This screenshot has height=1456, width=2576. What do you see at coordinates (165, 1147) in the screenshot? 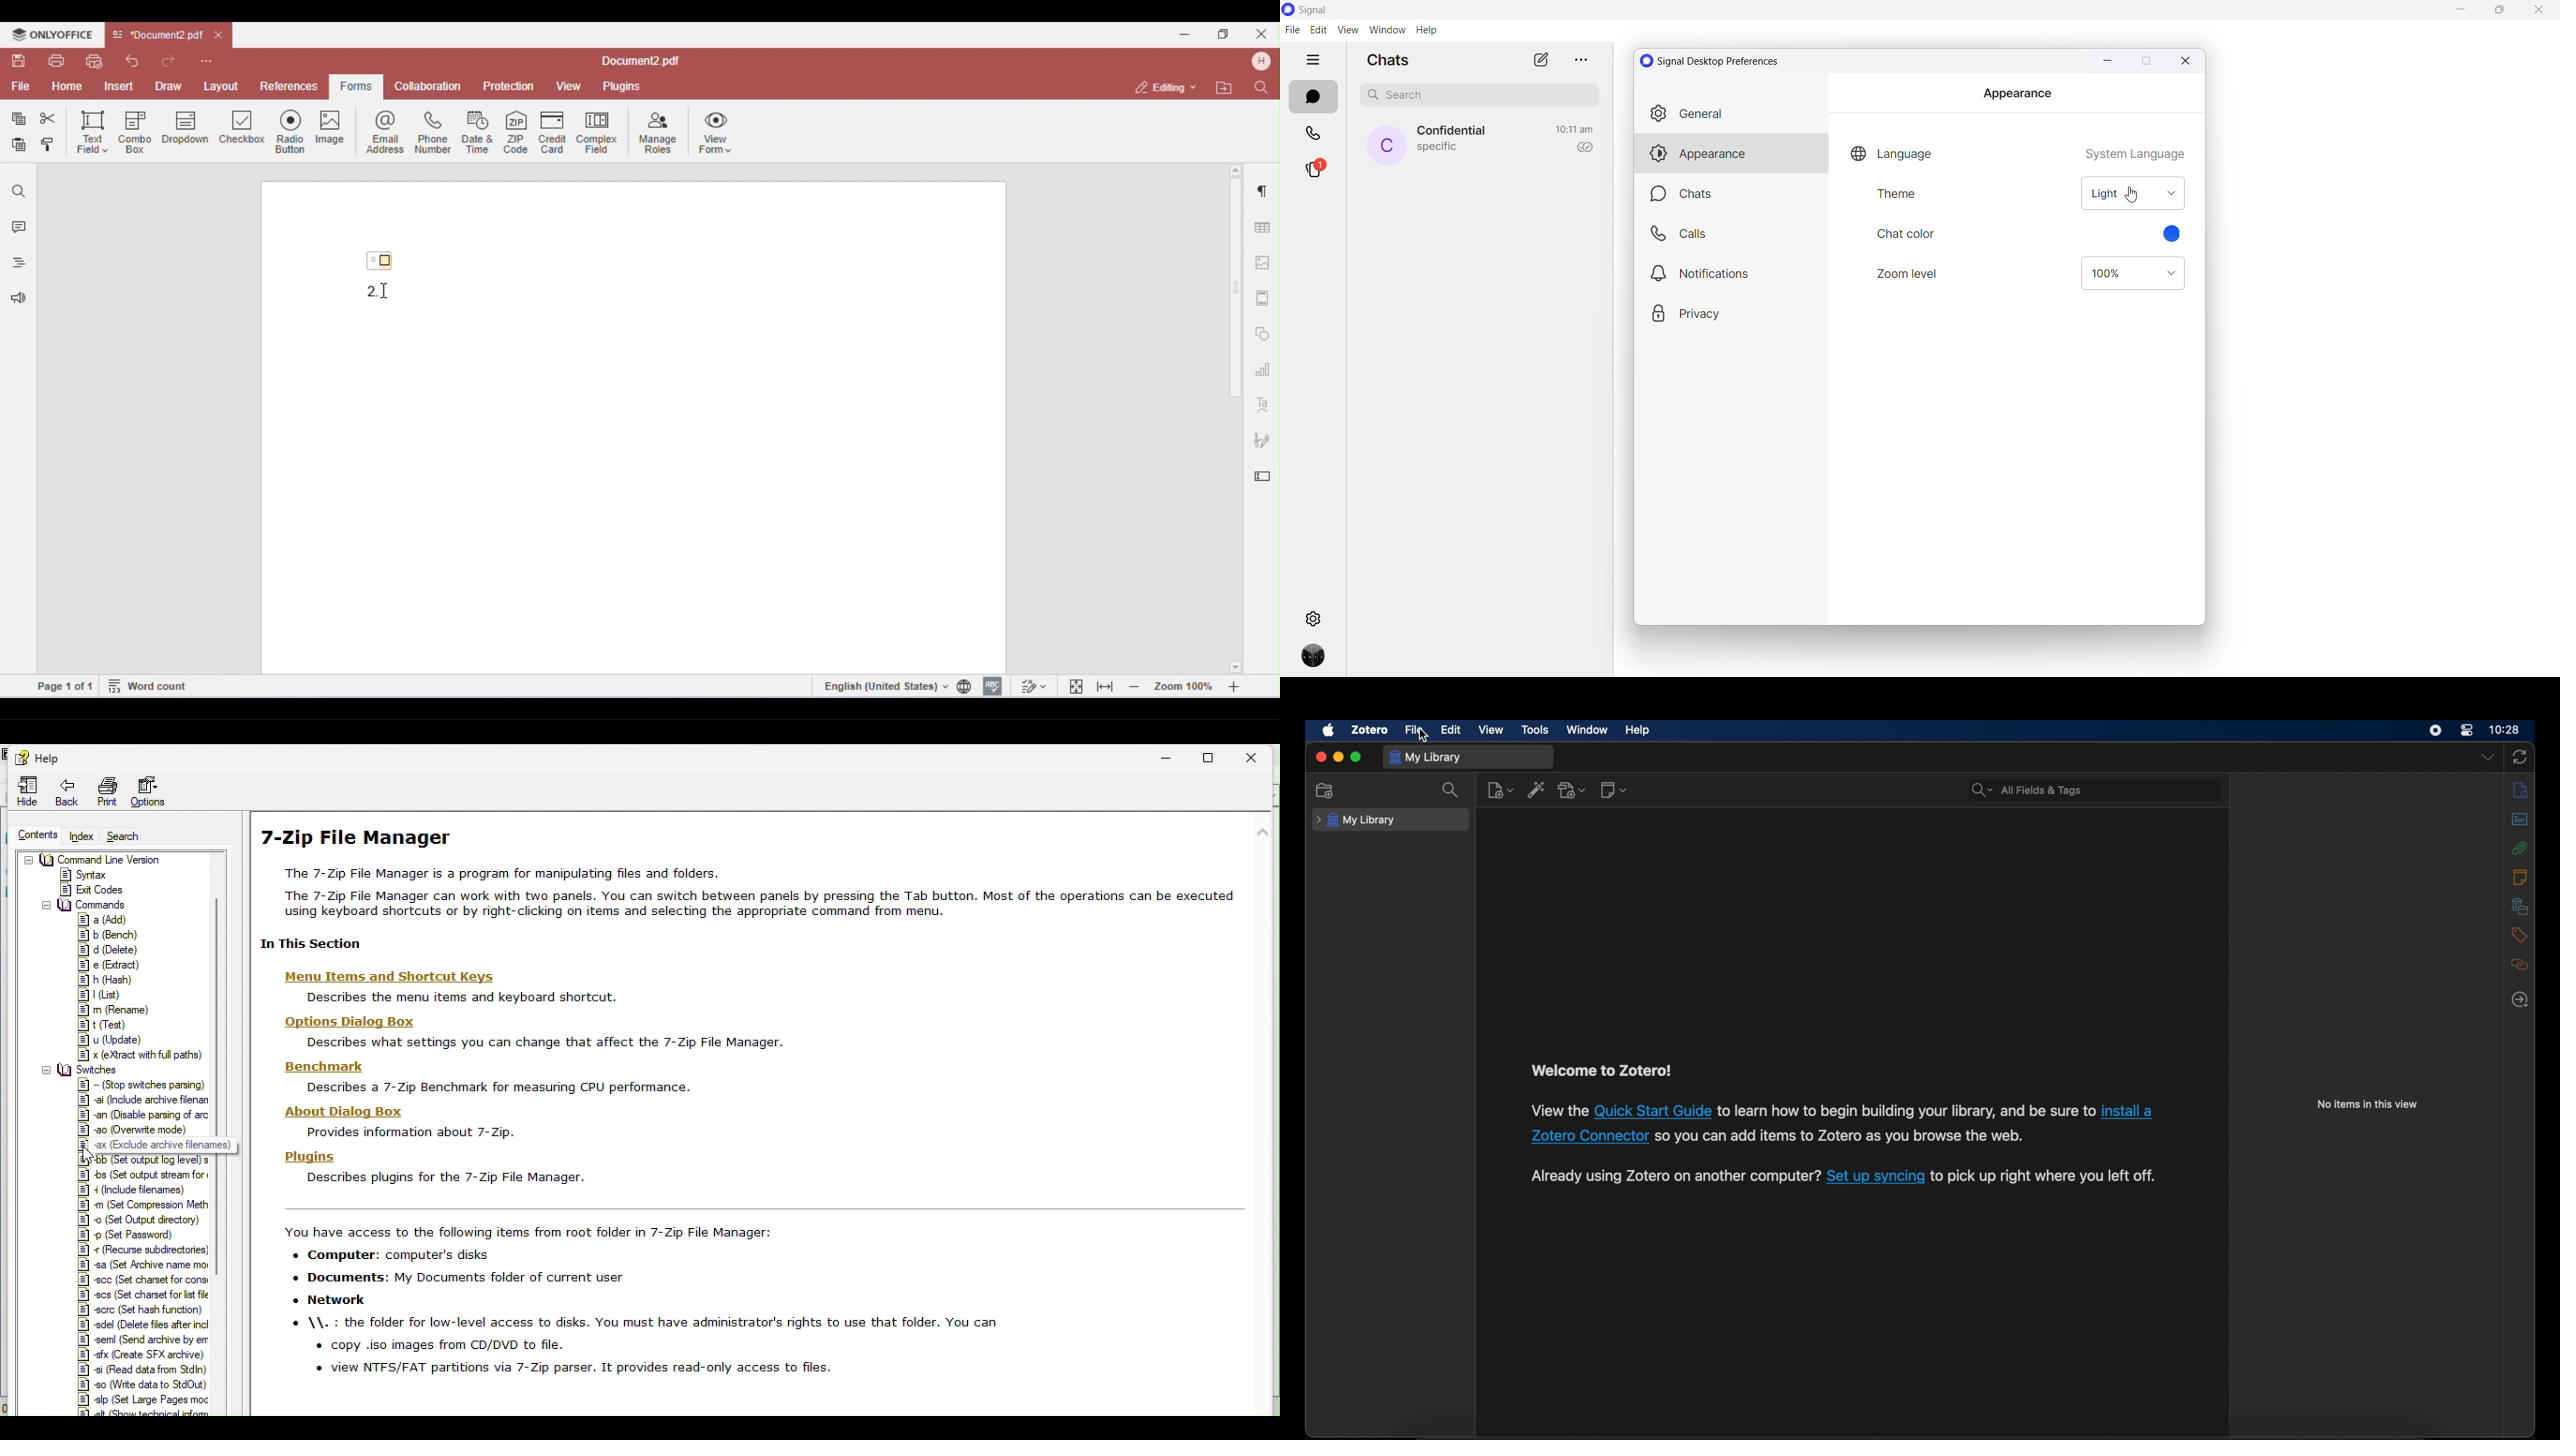
I see `ax (Exclude archive filenames)` at bounding box center [165, 1147].